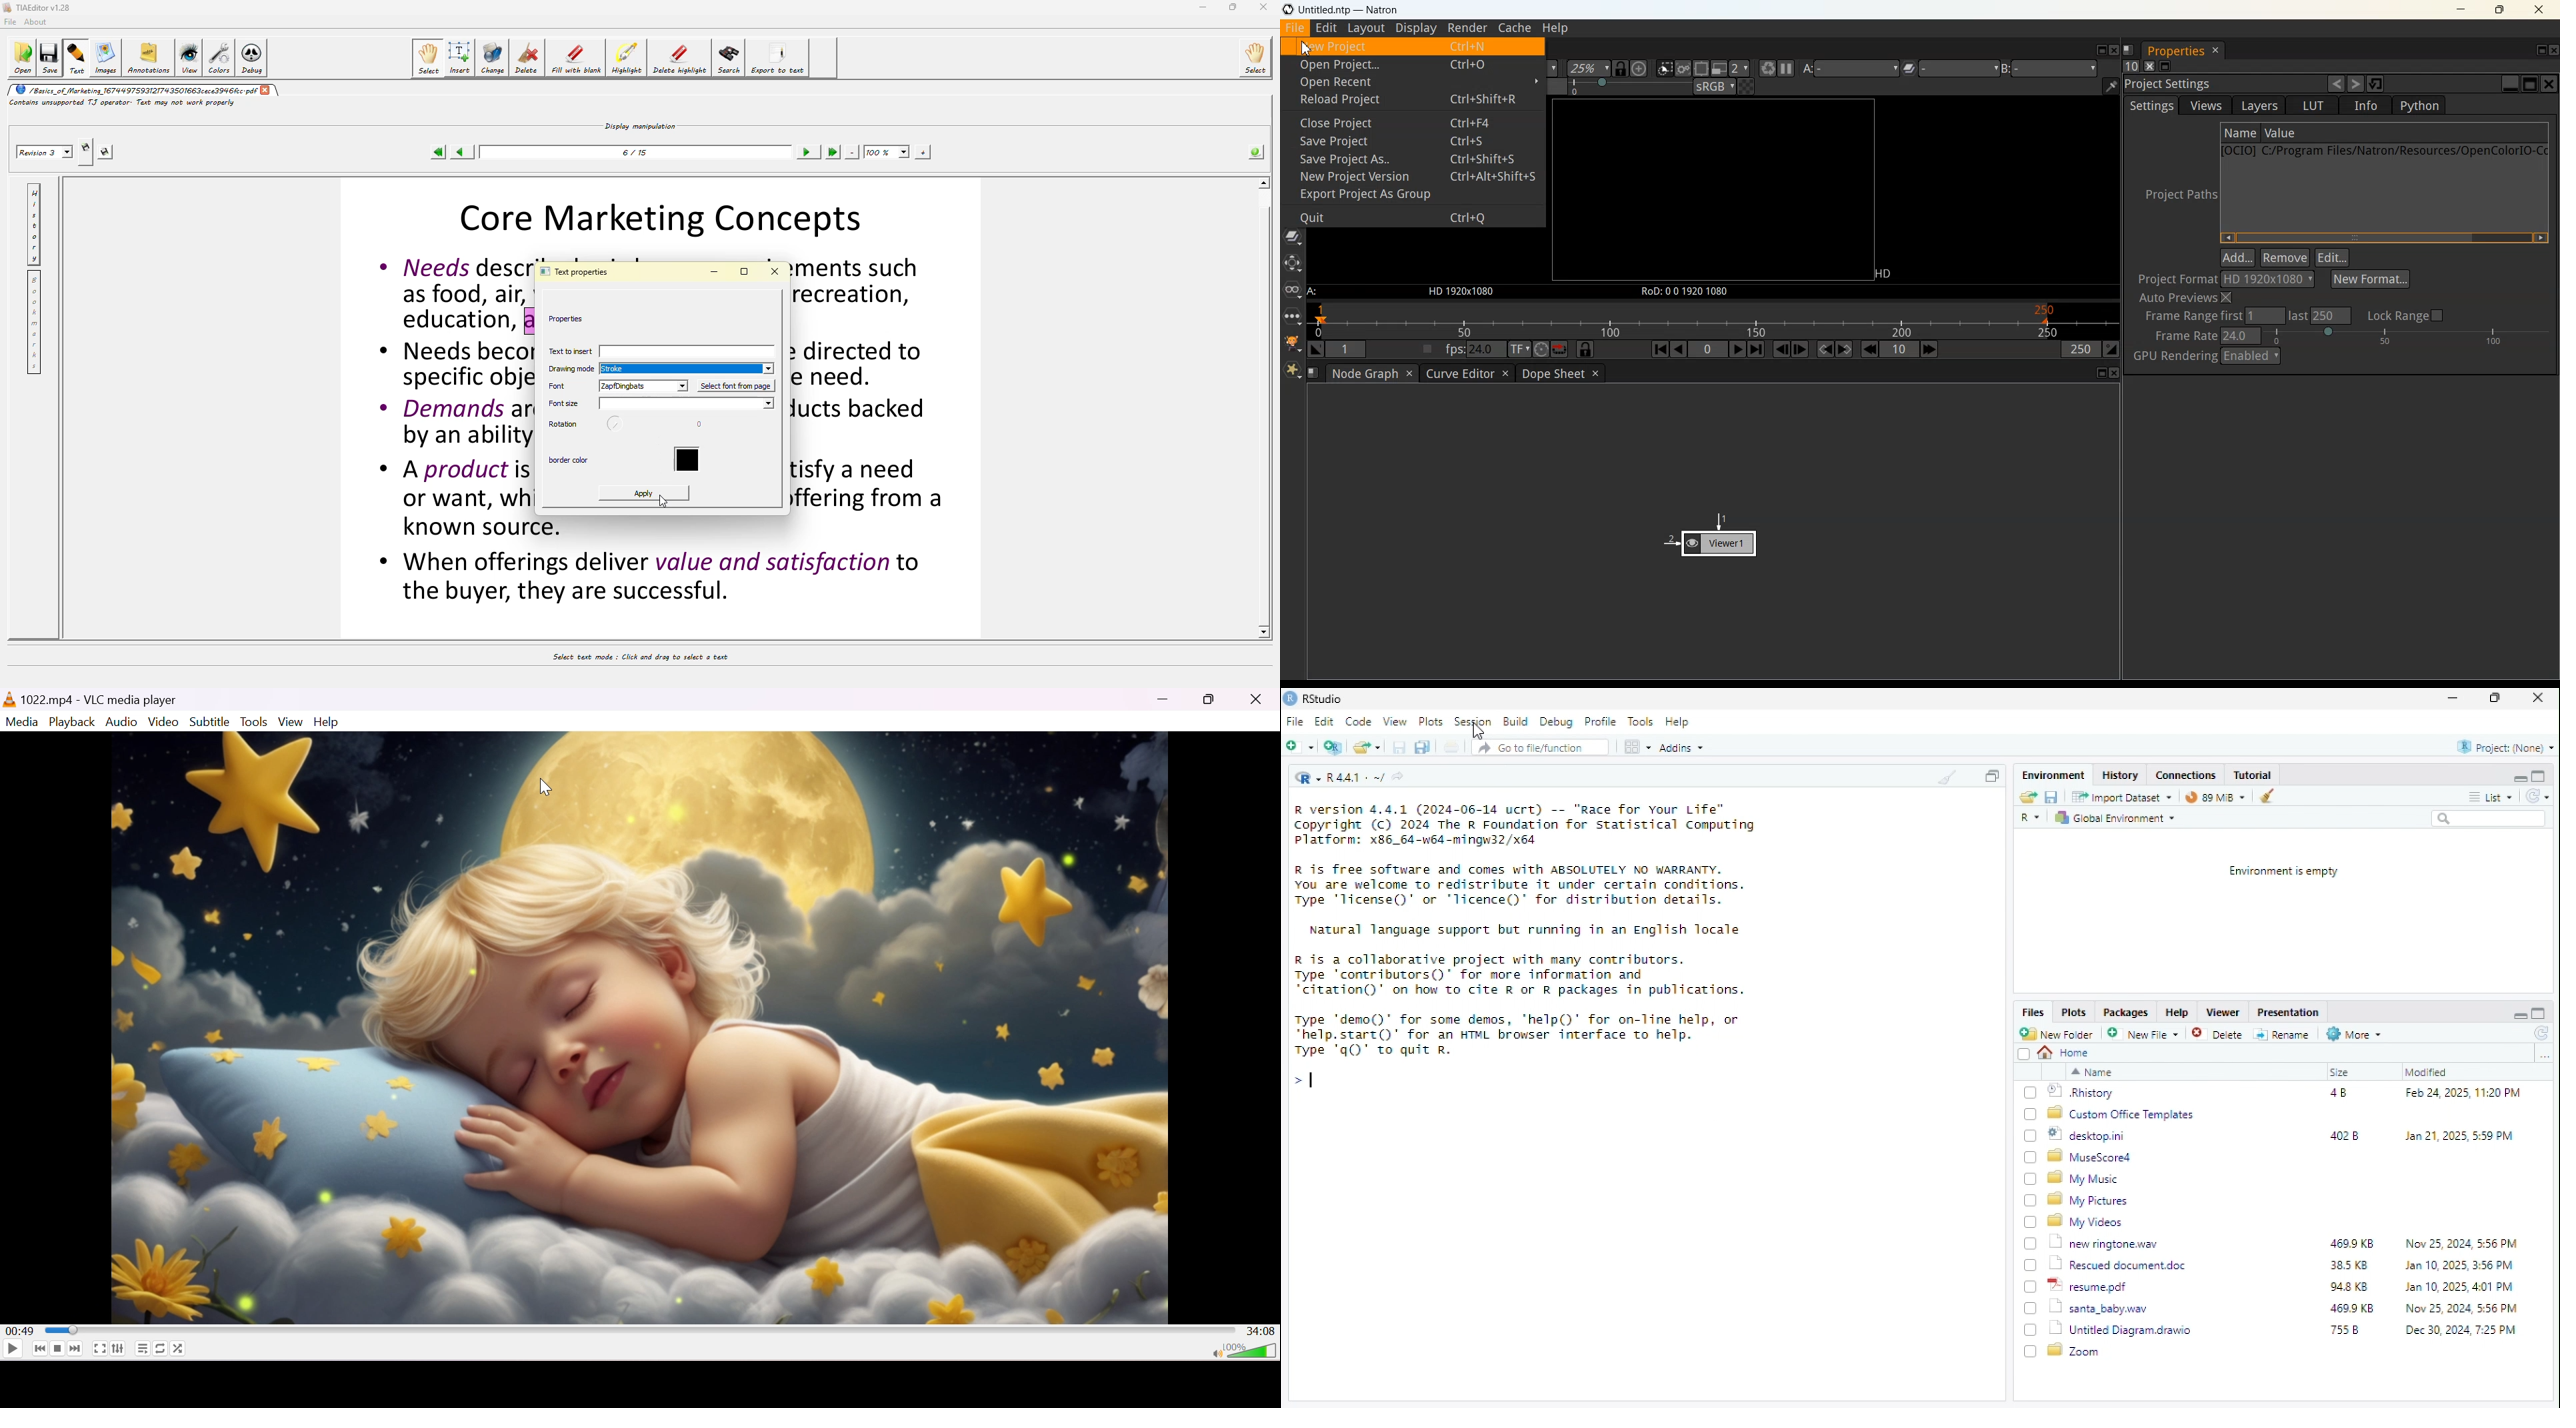 This screenshot has height=1428, width=2576. Describe the element at coordinates (2127, 1013) in the screenshot. I see `Packages` at that location.